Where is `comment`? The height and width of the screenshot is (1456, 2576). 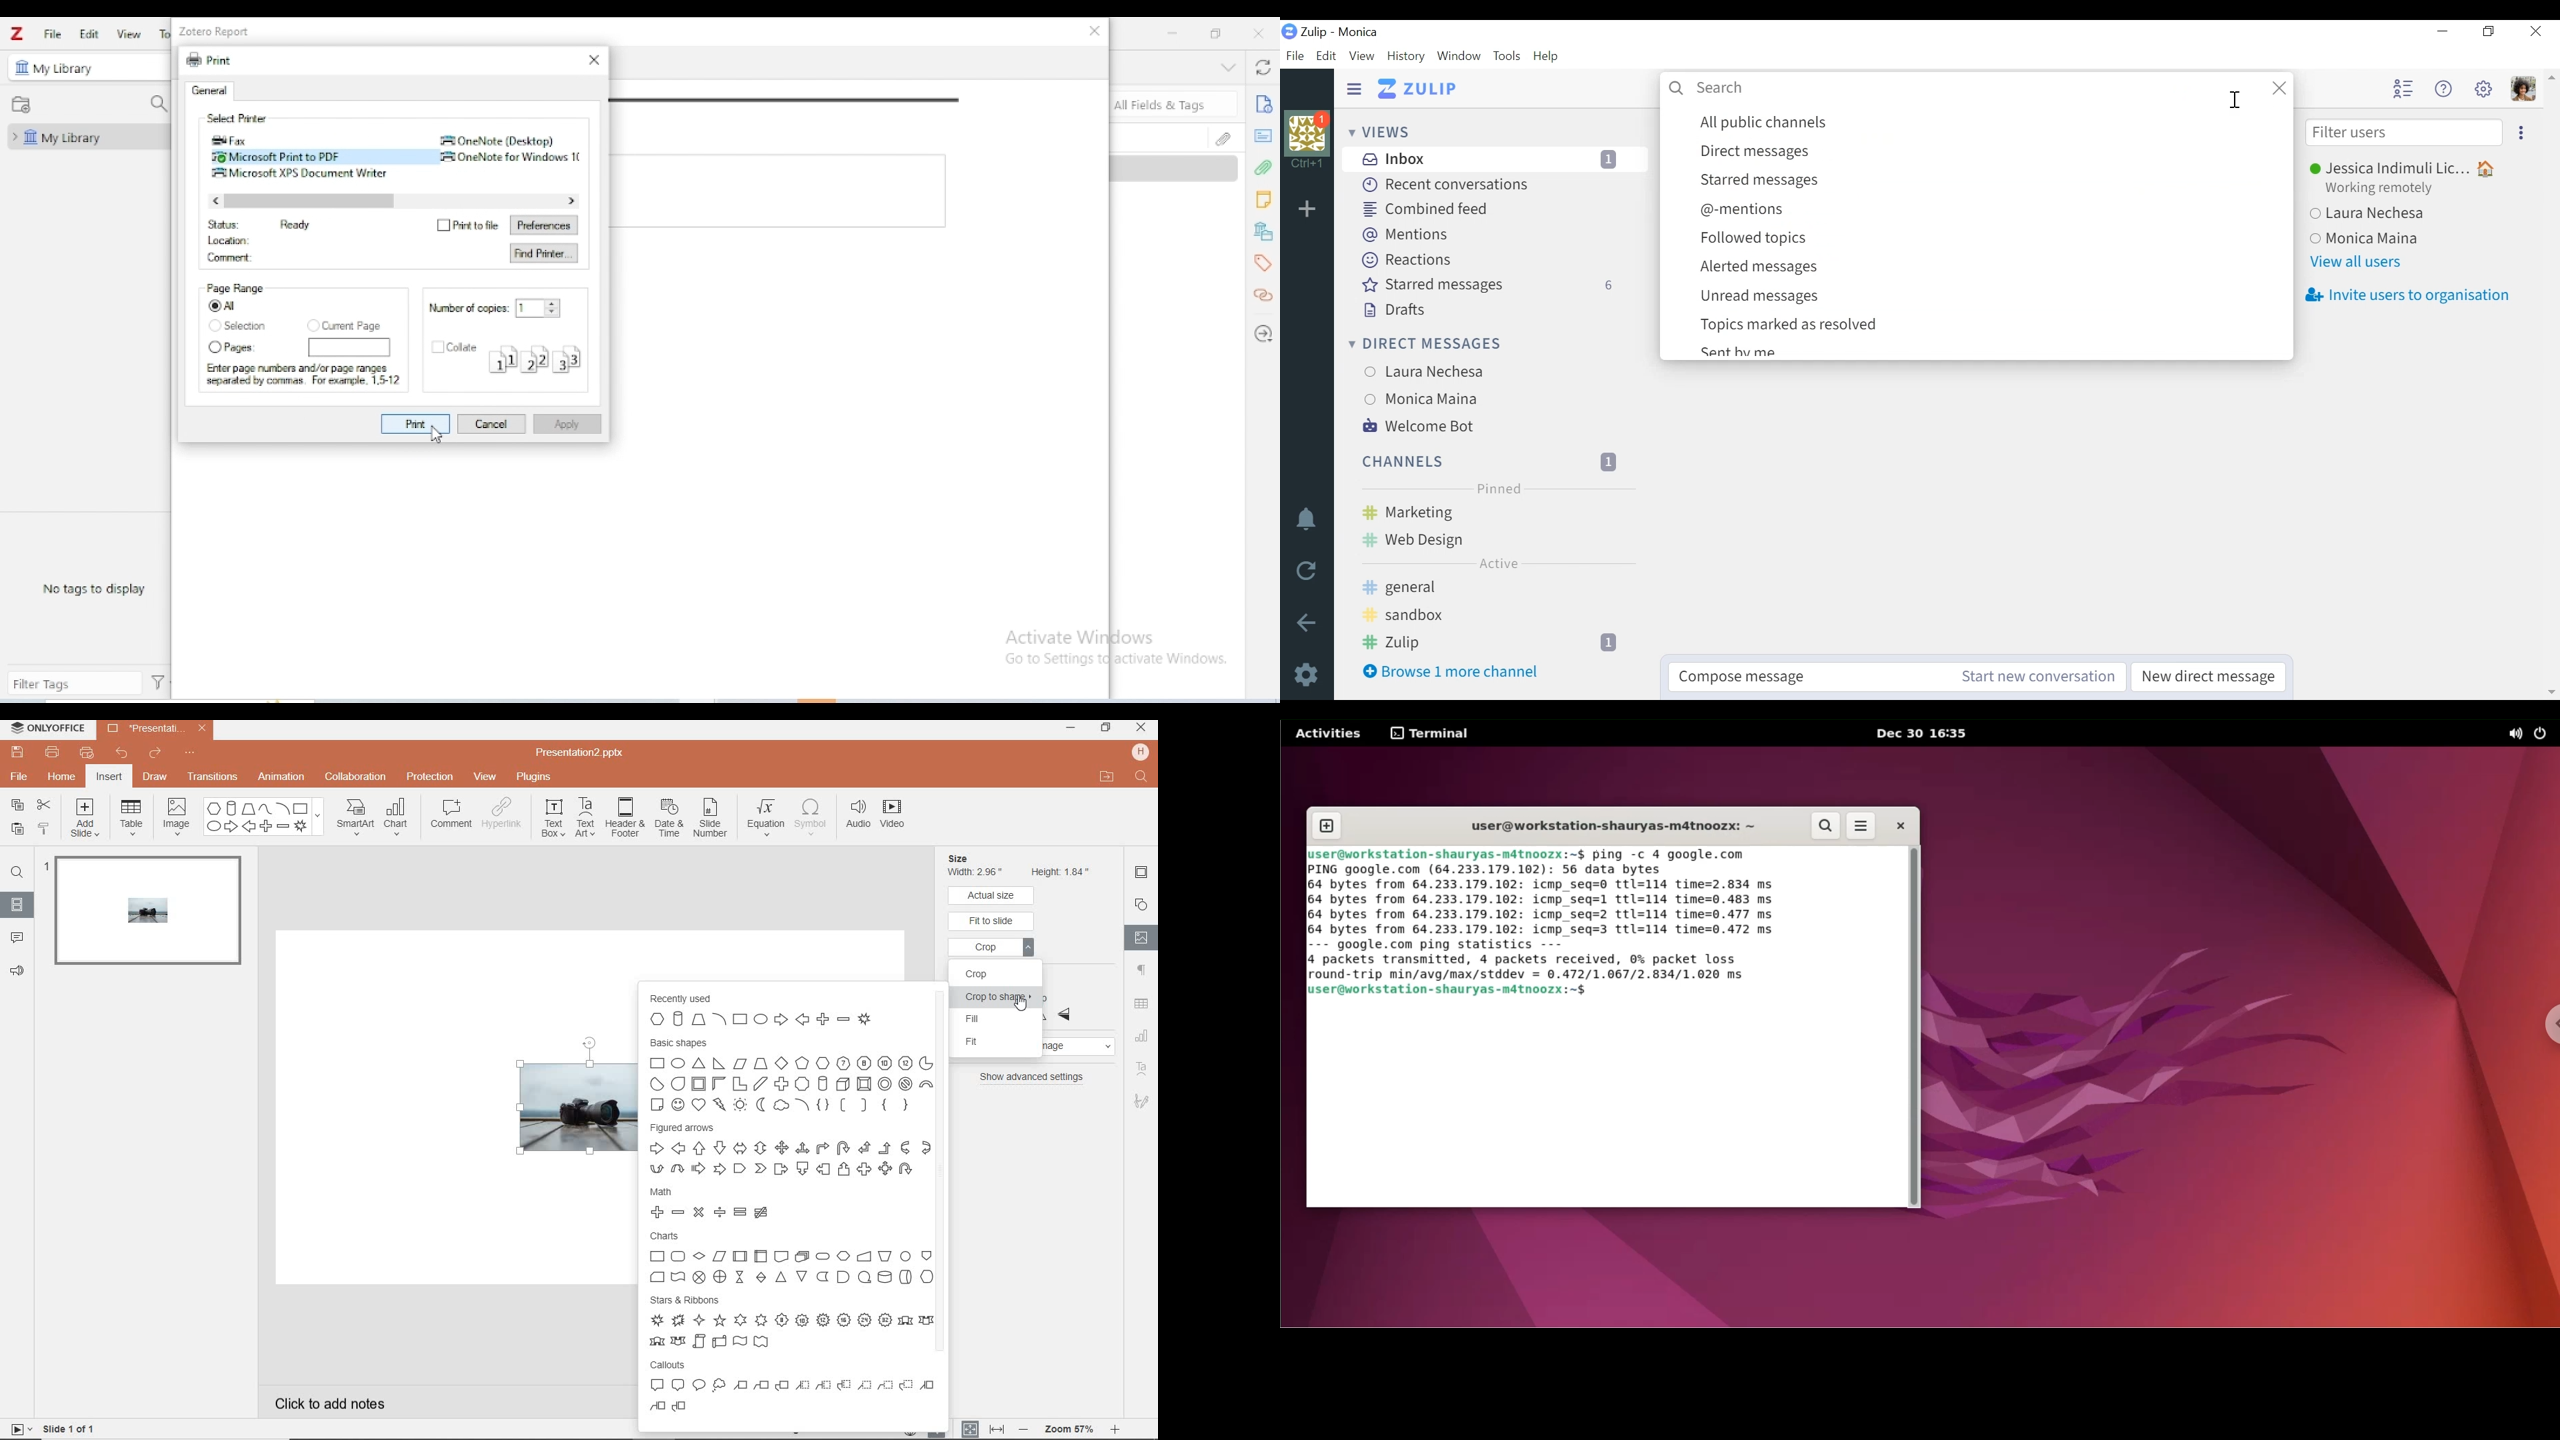 comment is located at coordinates (452, 816).